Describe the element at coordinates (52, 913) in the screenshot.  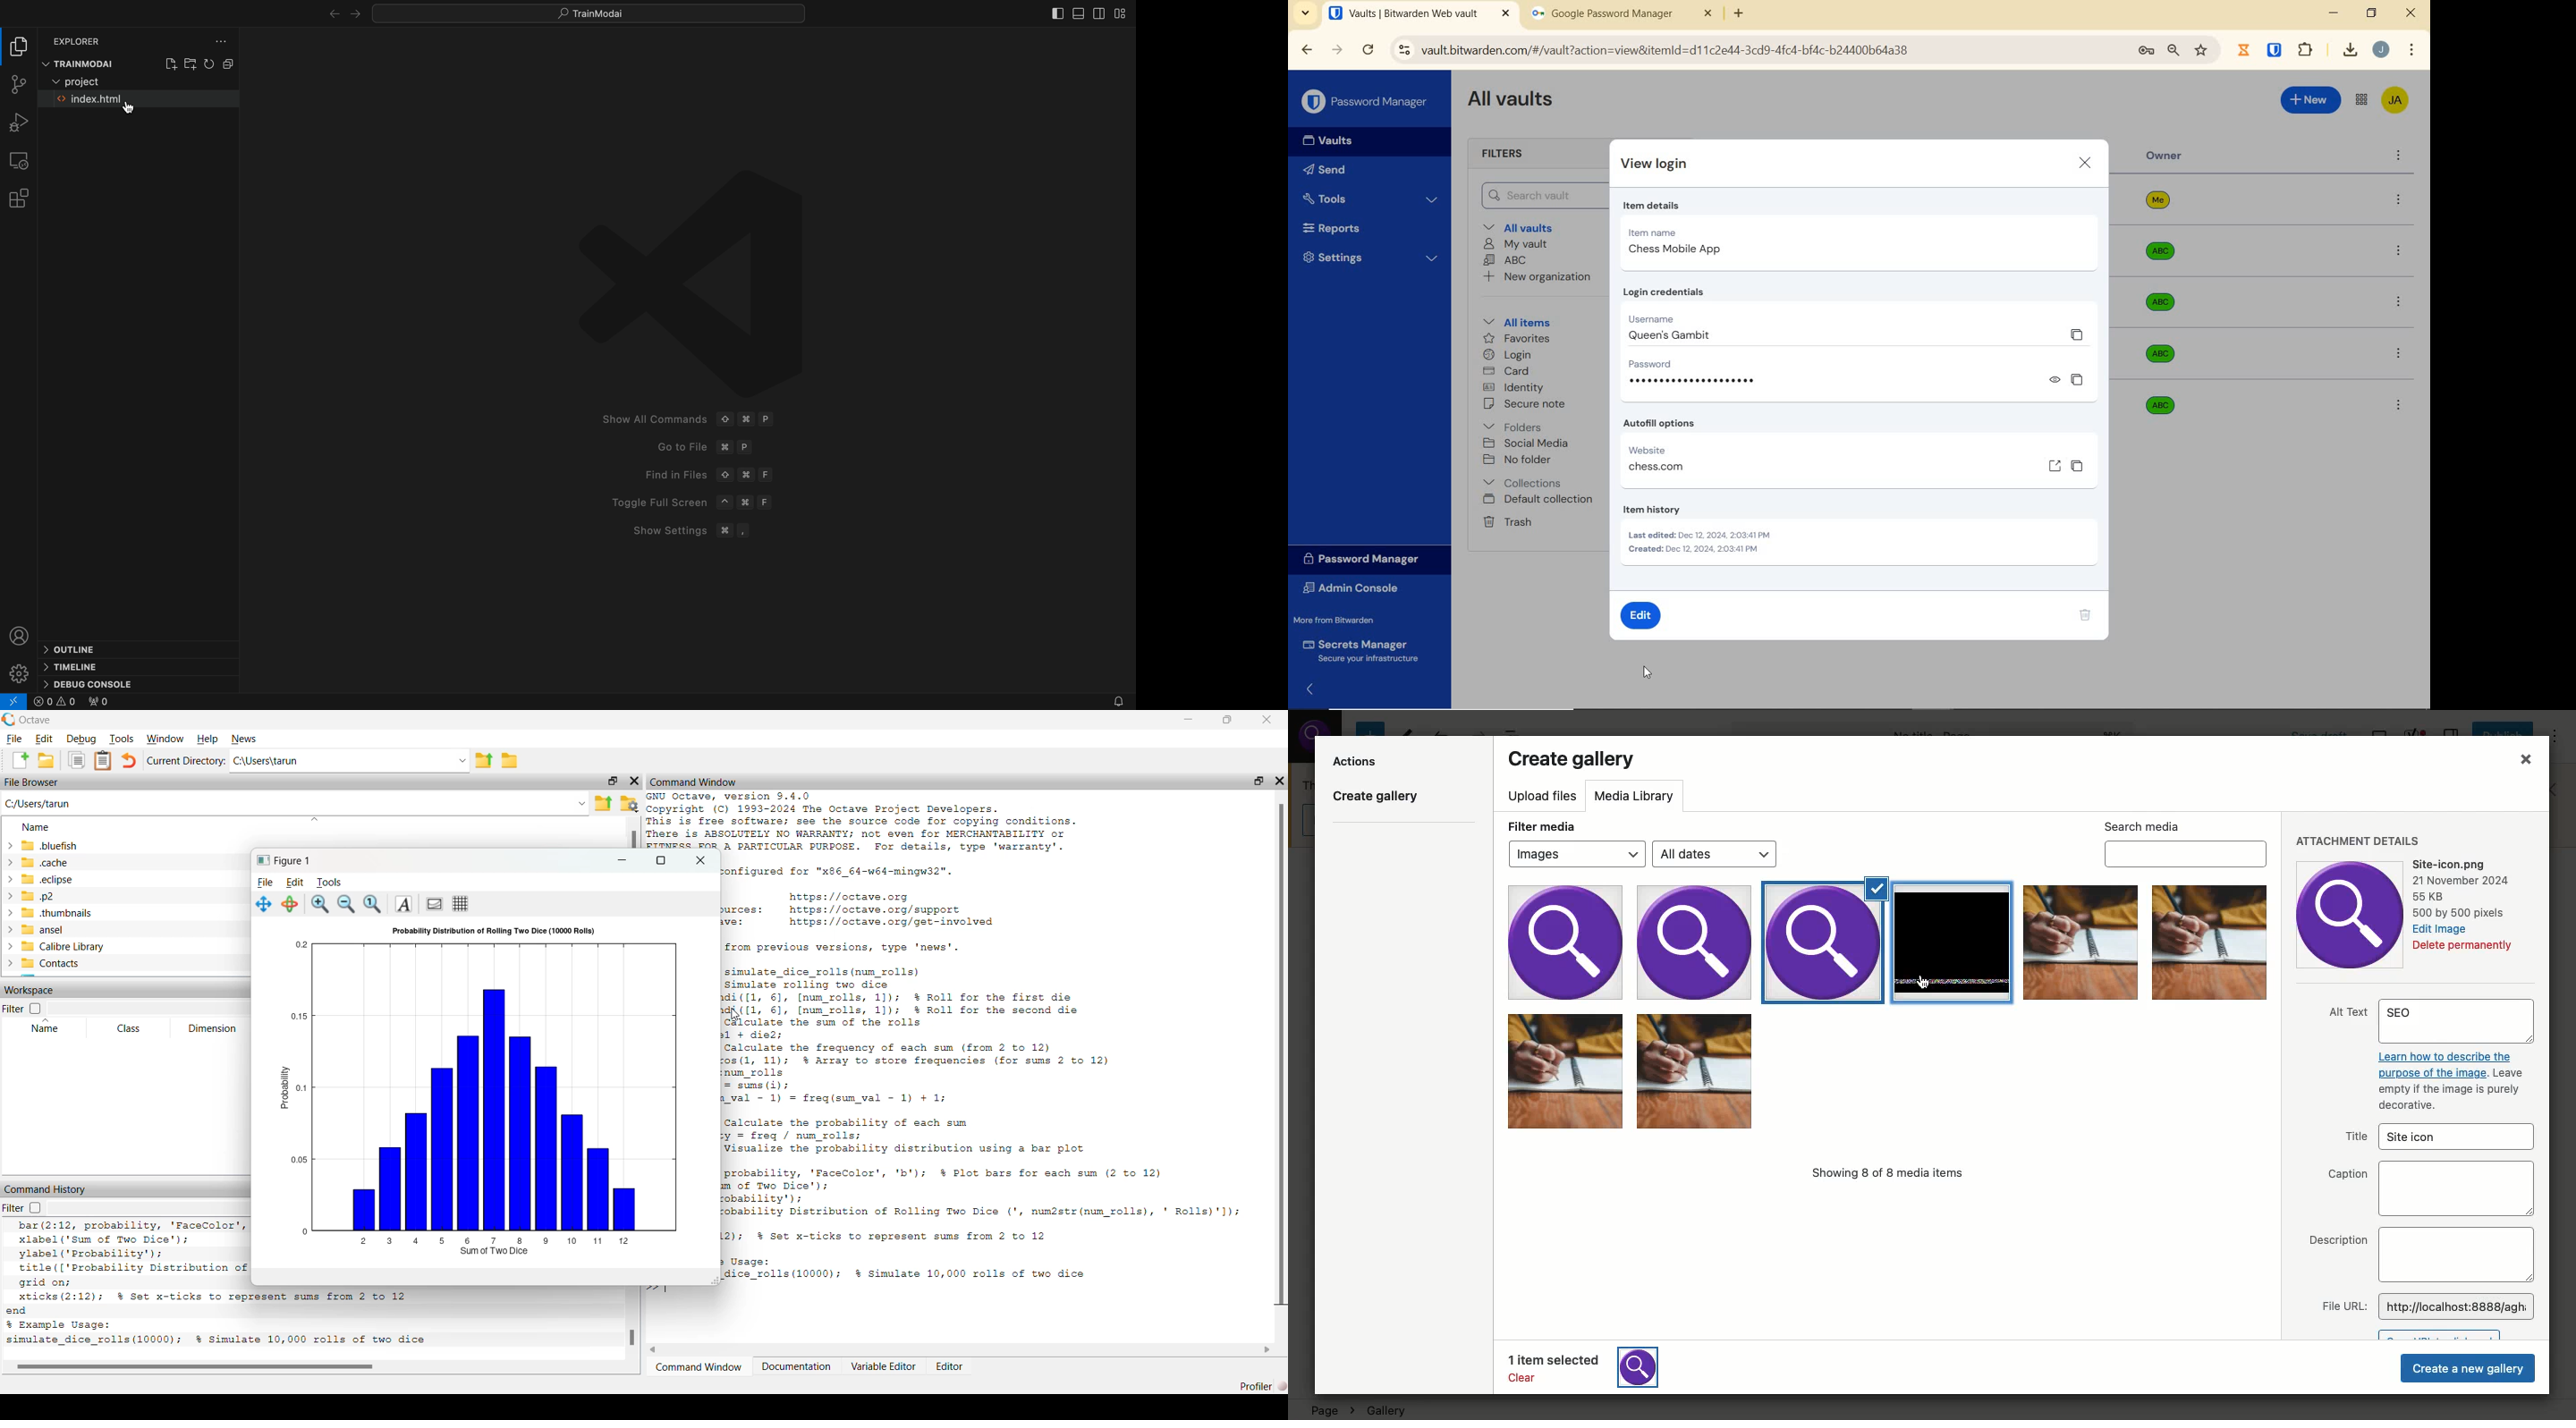
I see `thumbnails` at that location.